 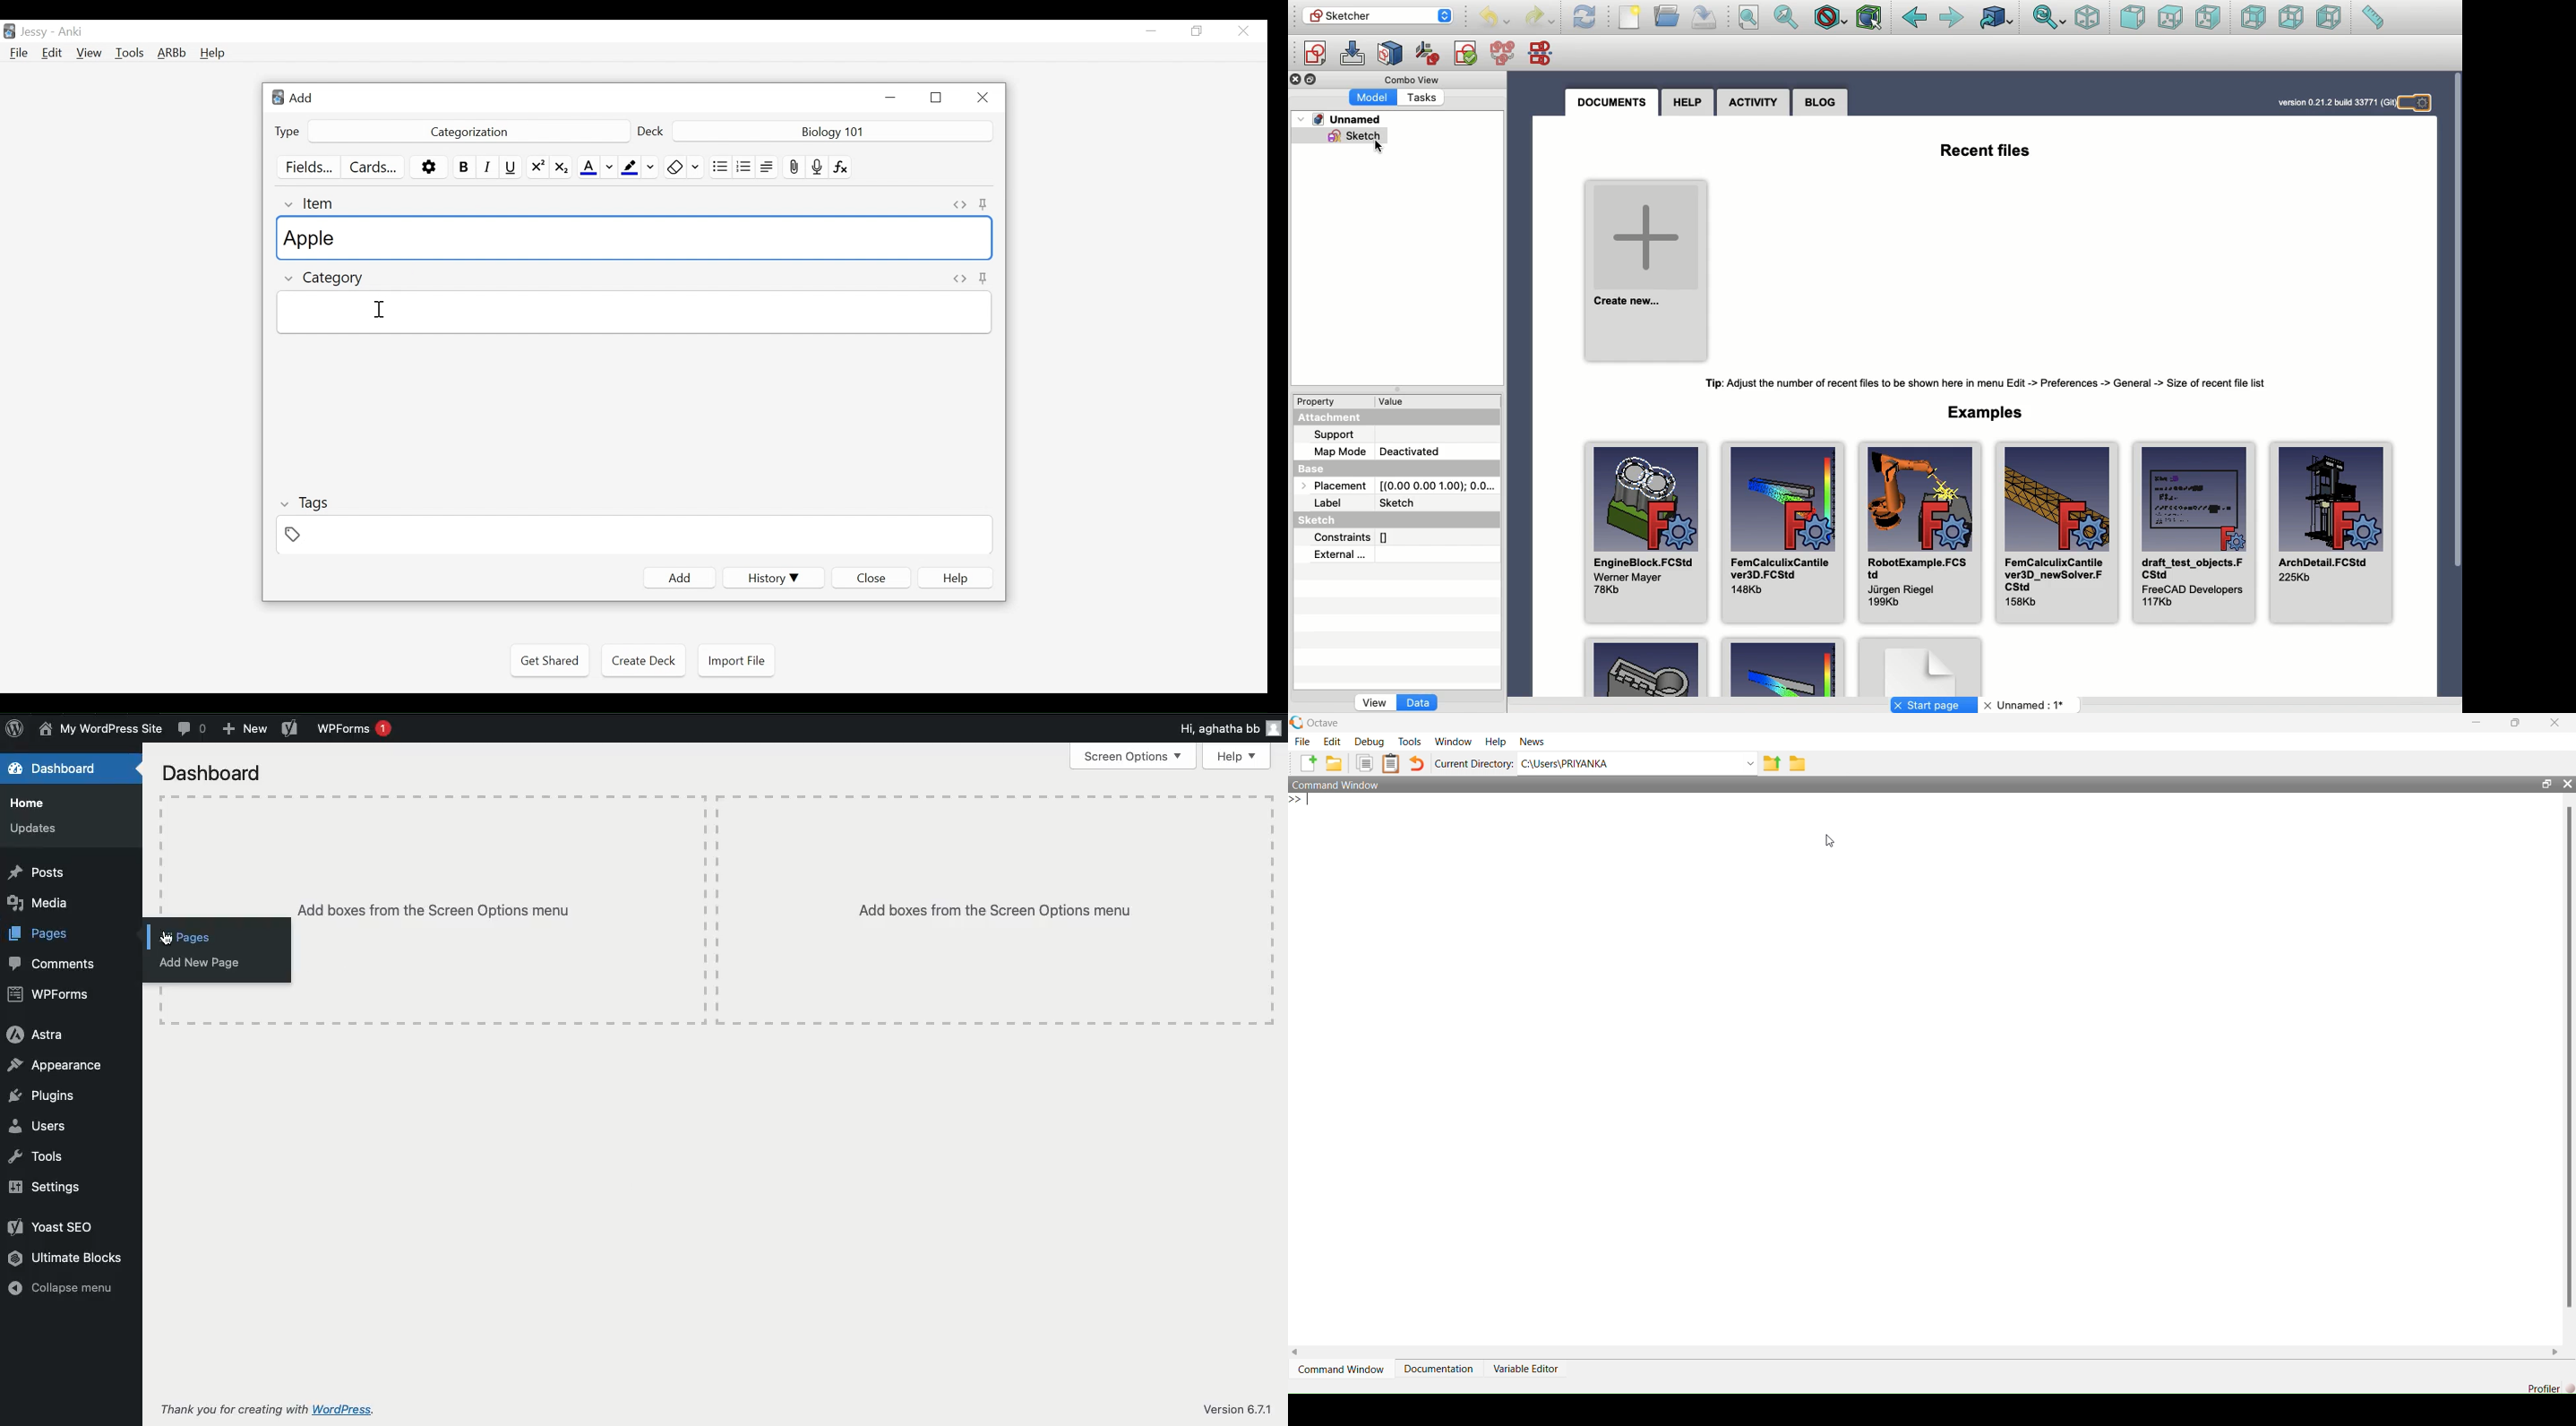 What do you see at coordinates (1466, 56) in the screenshot?
I see `Validate sketch` at bounding box center [1466, 56].